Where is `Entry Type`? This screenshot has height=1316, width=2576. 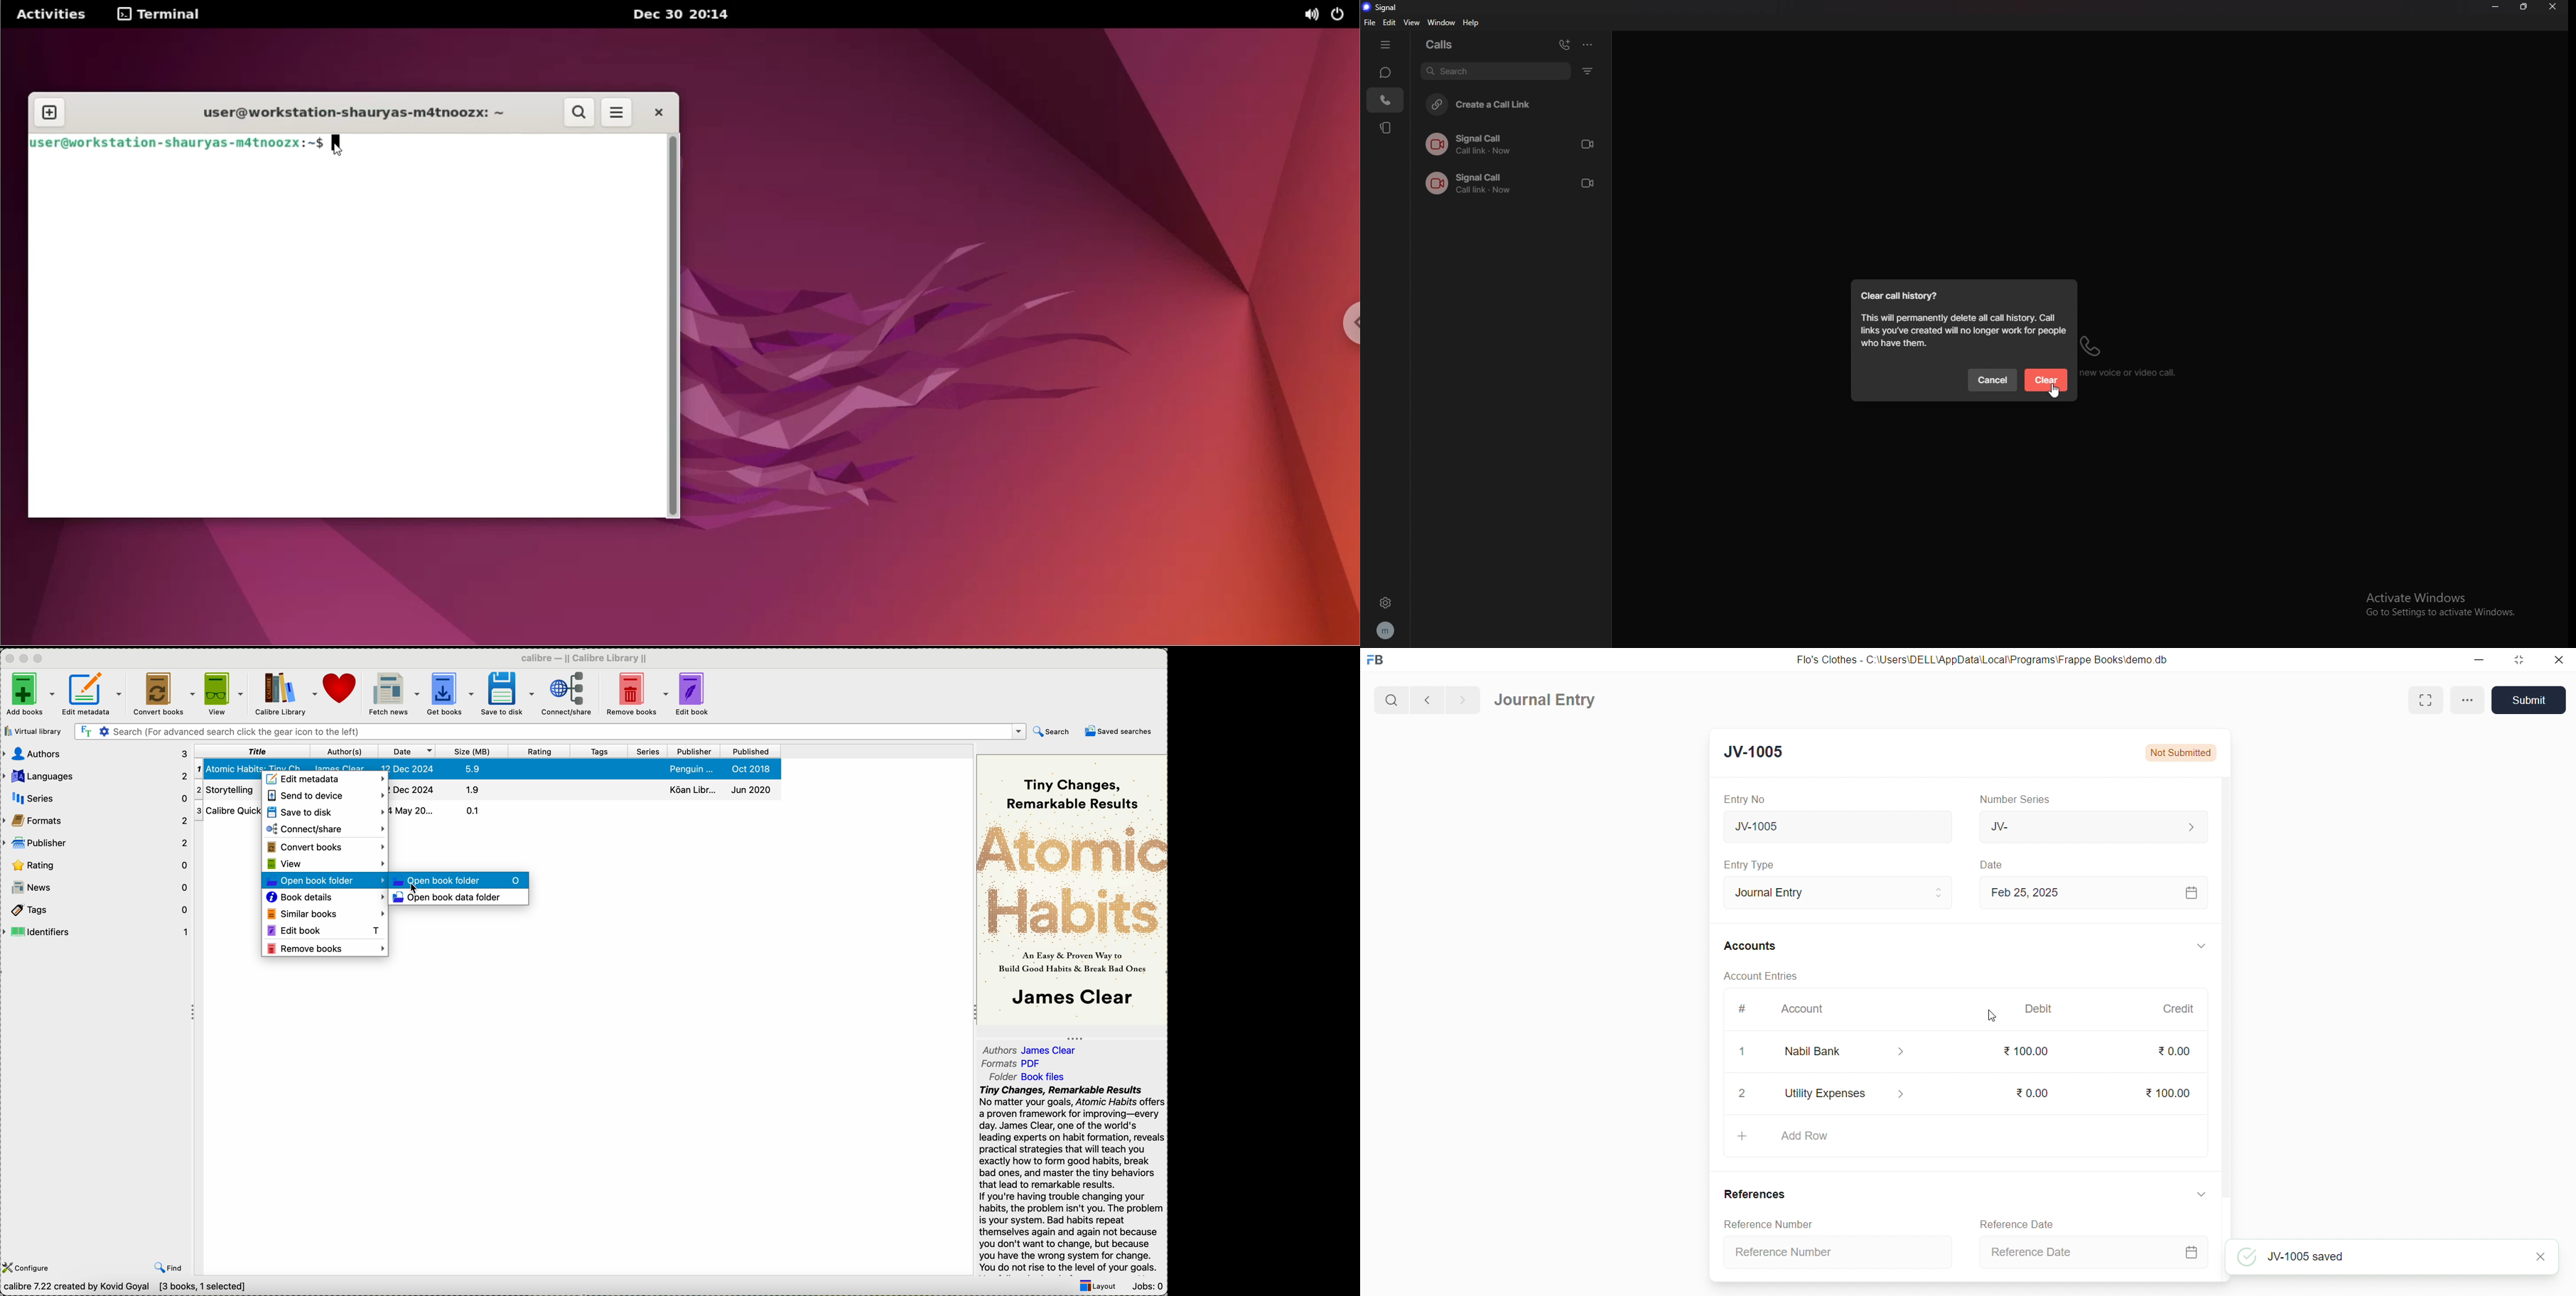 Entry Type is located at coordinates (1750, 865).